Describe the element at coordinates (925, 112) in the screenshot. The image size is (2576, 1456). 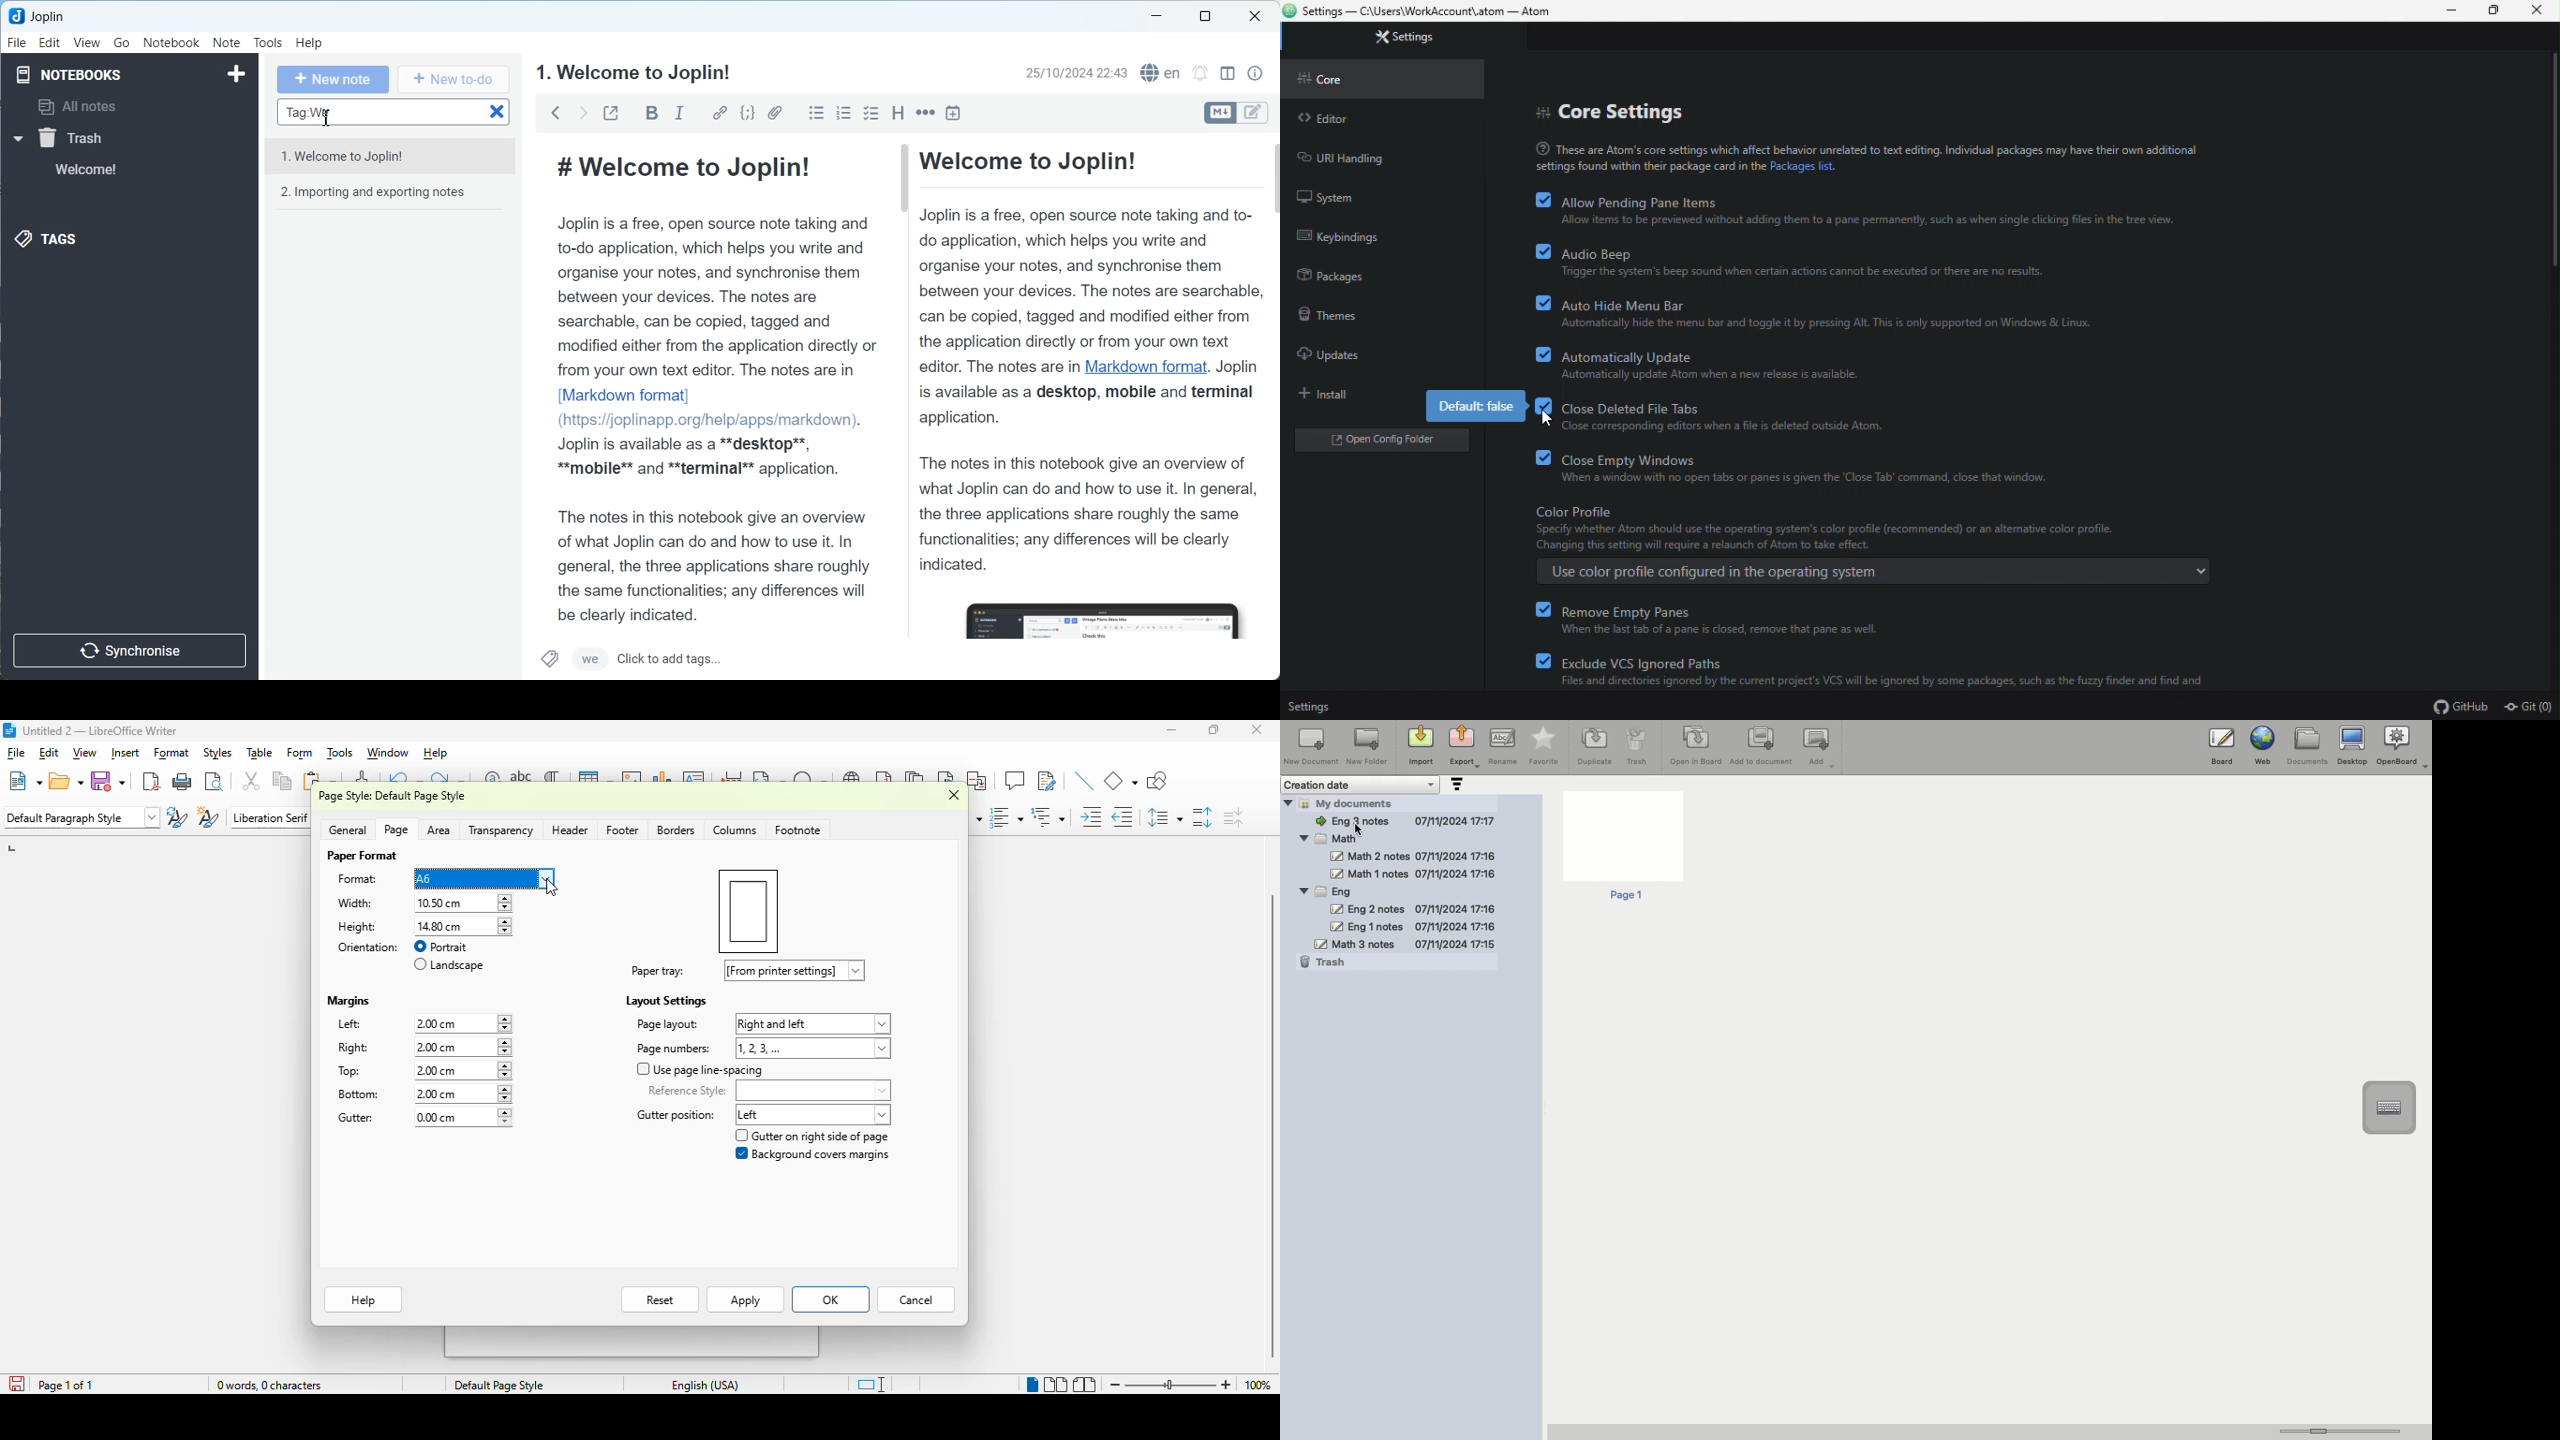
I see `Horizontal Rule` at that location.